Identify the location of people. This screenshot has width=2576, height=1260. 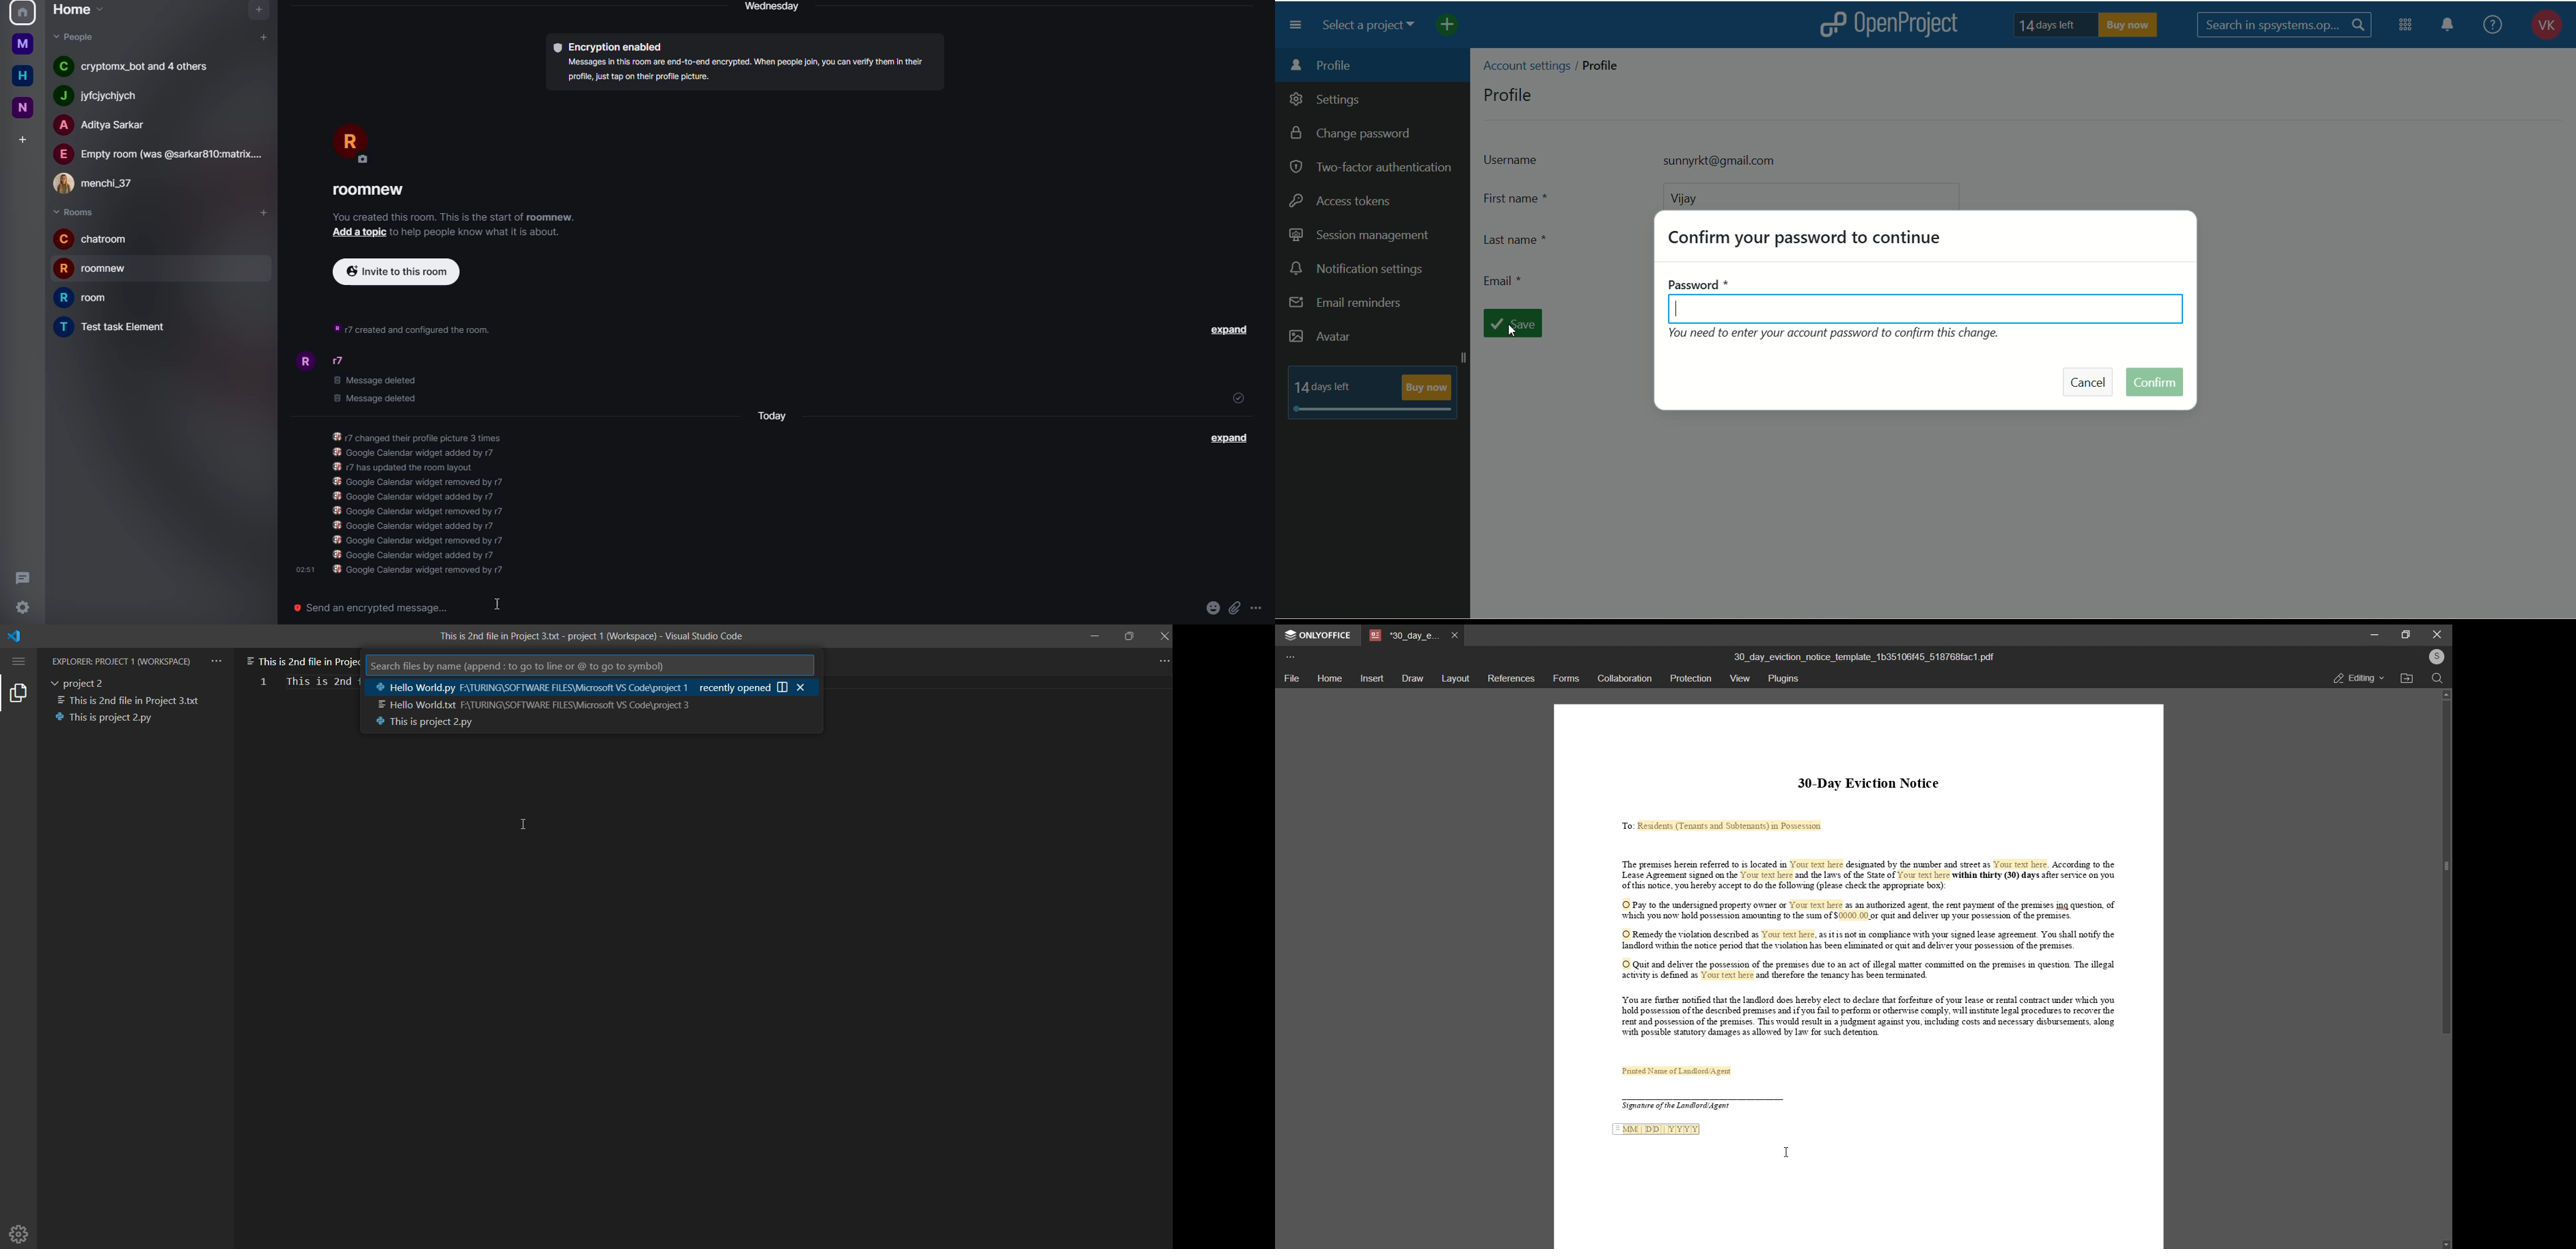
(110, 96).